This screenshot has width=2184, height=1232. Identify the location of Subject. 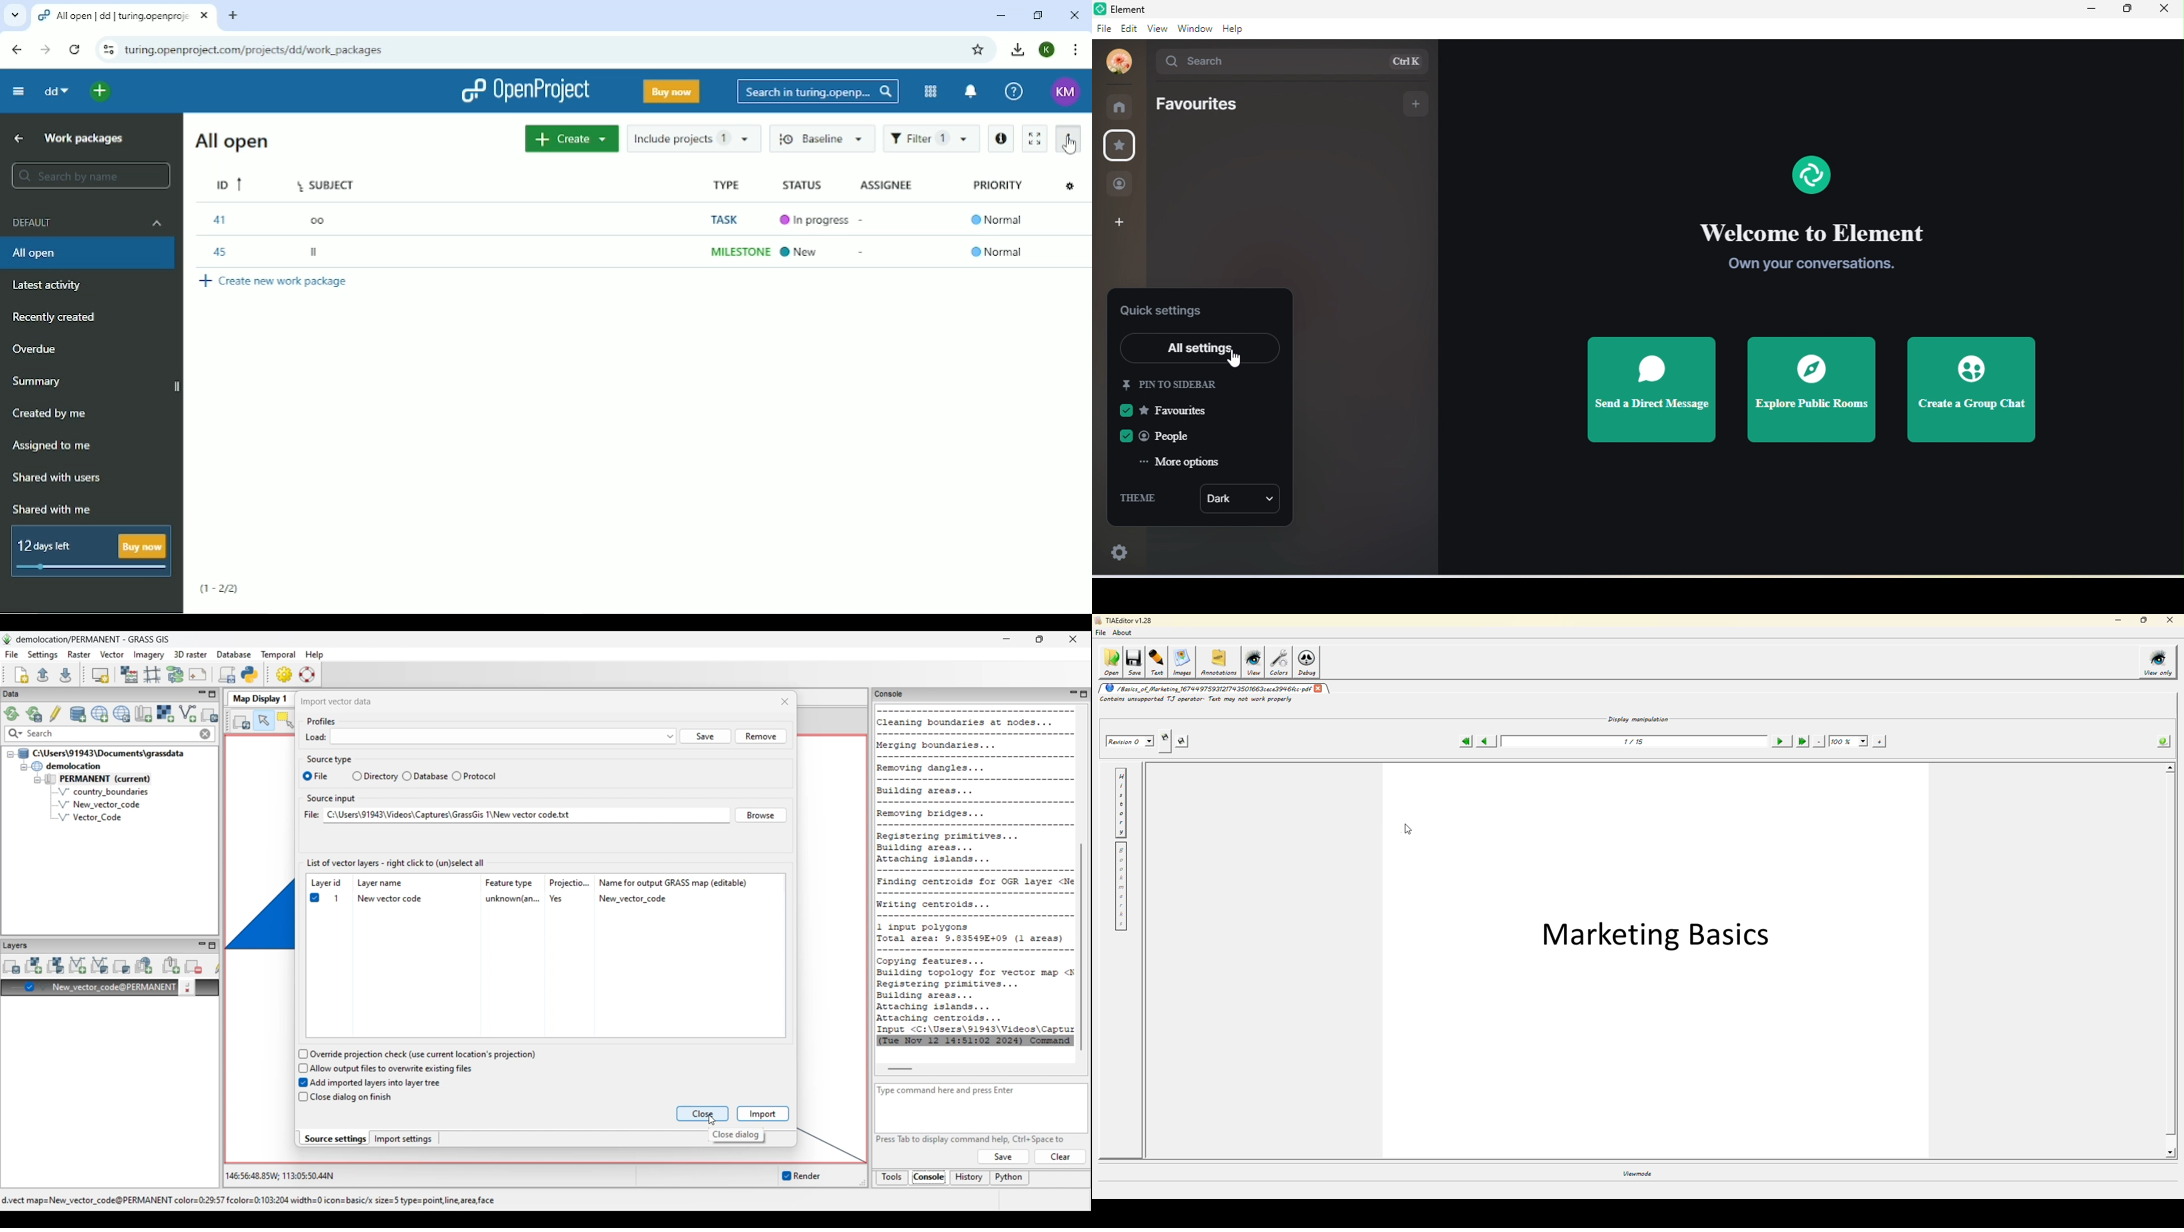
(328, 183).